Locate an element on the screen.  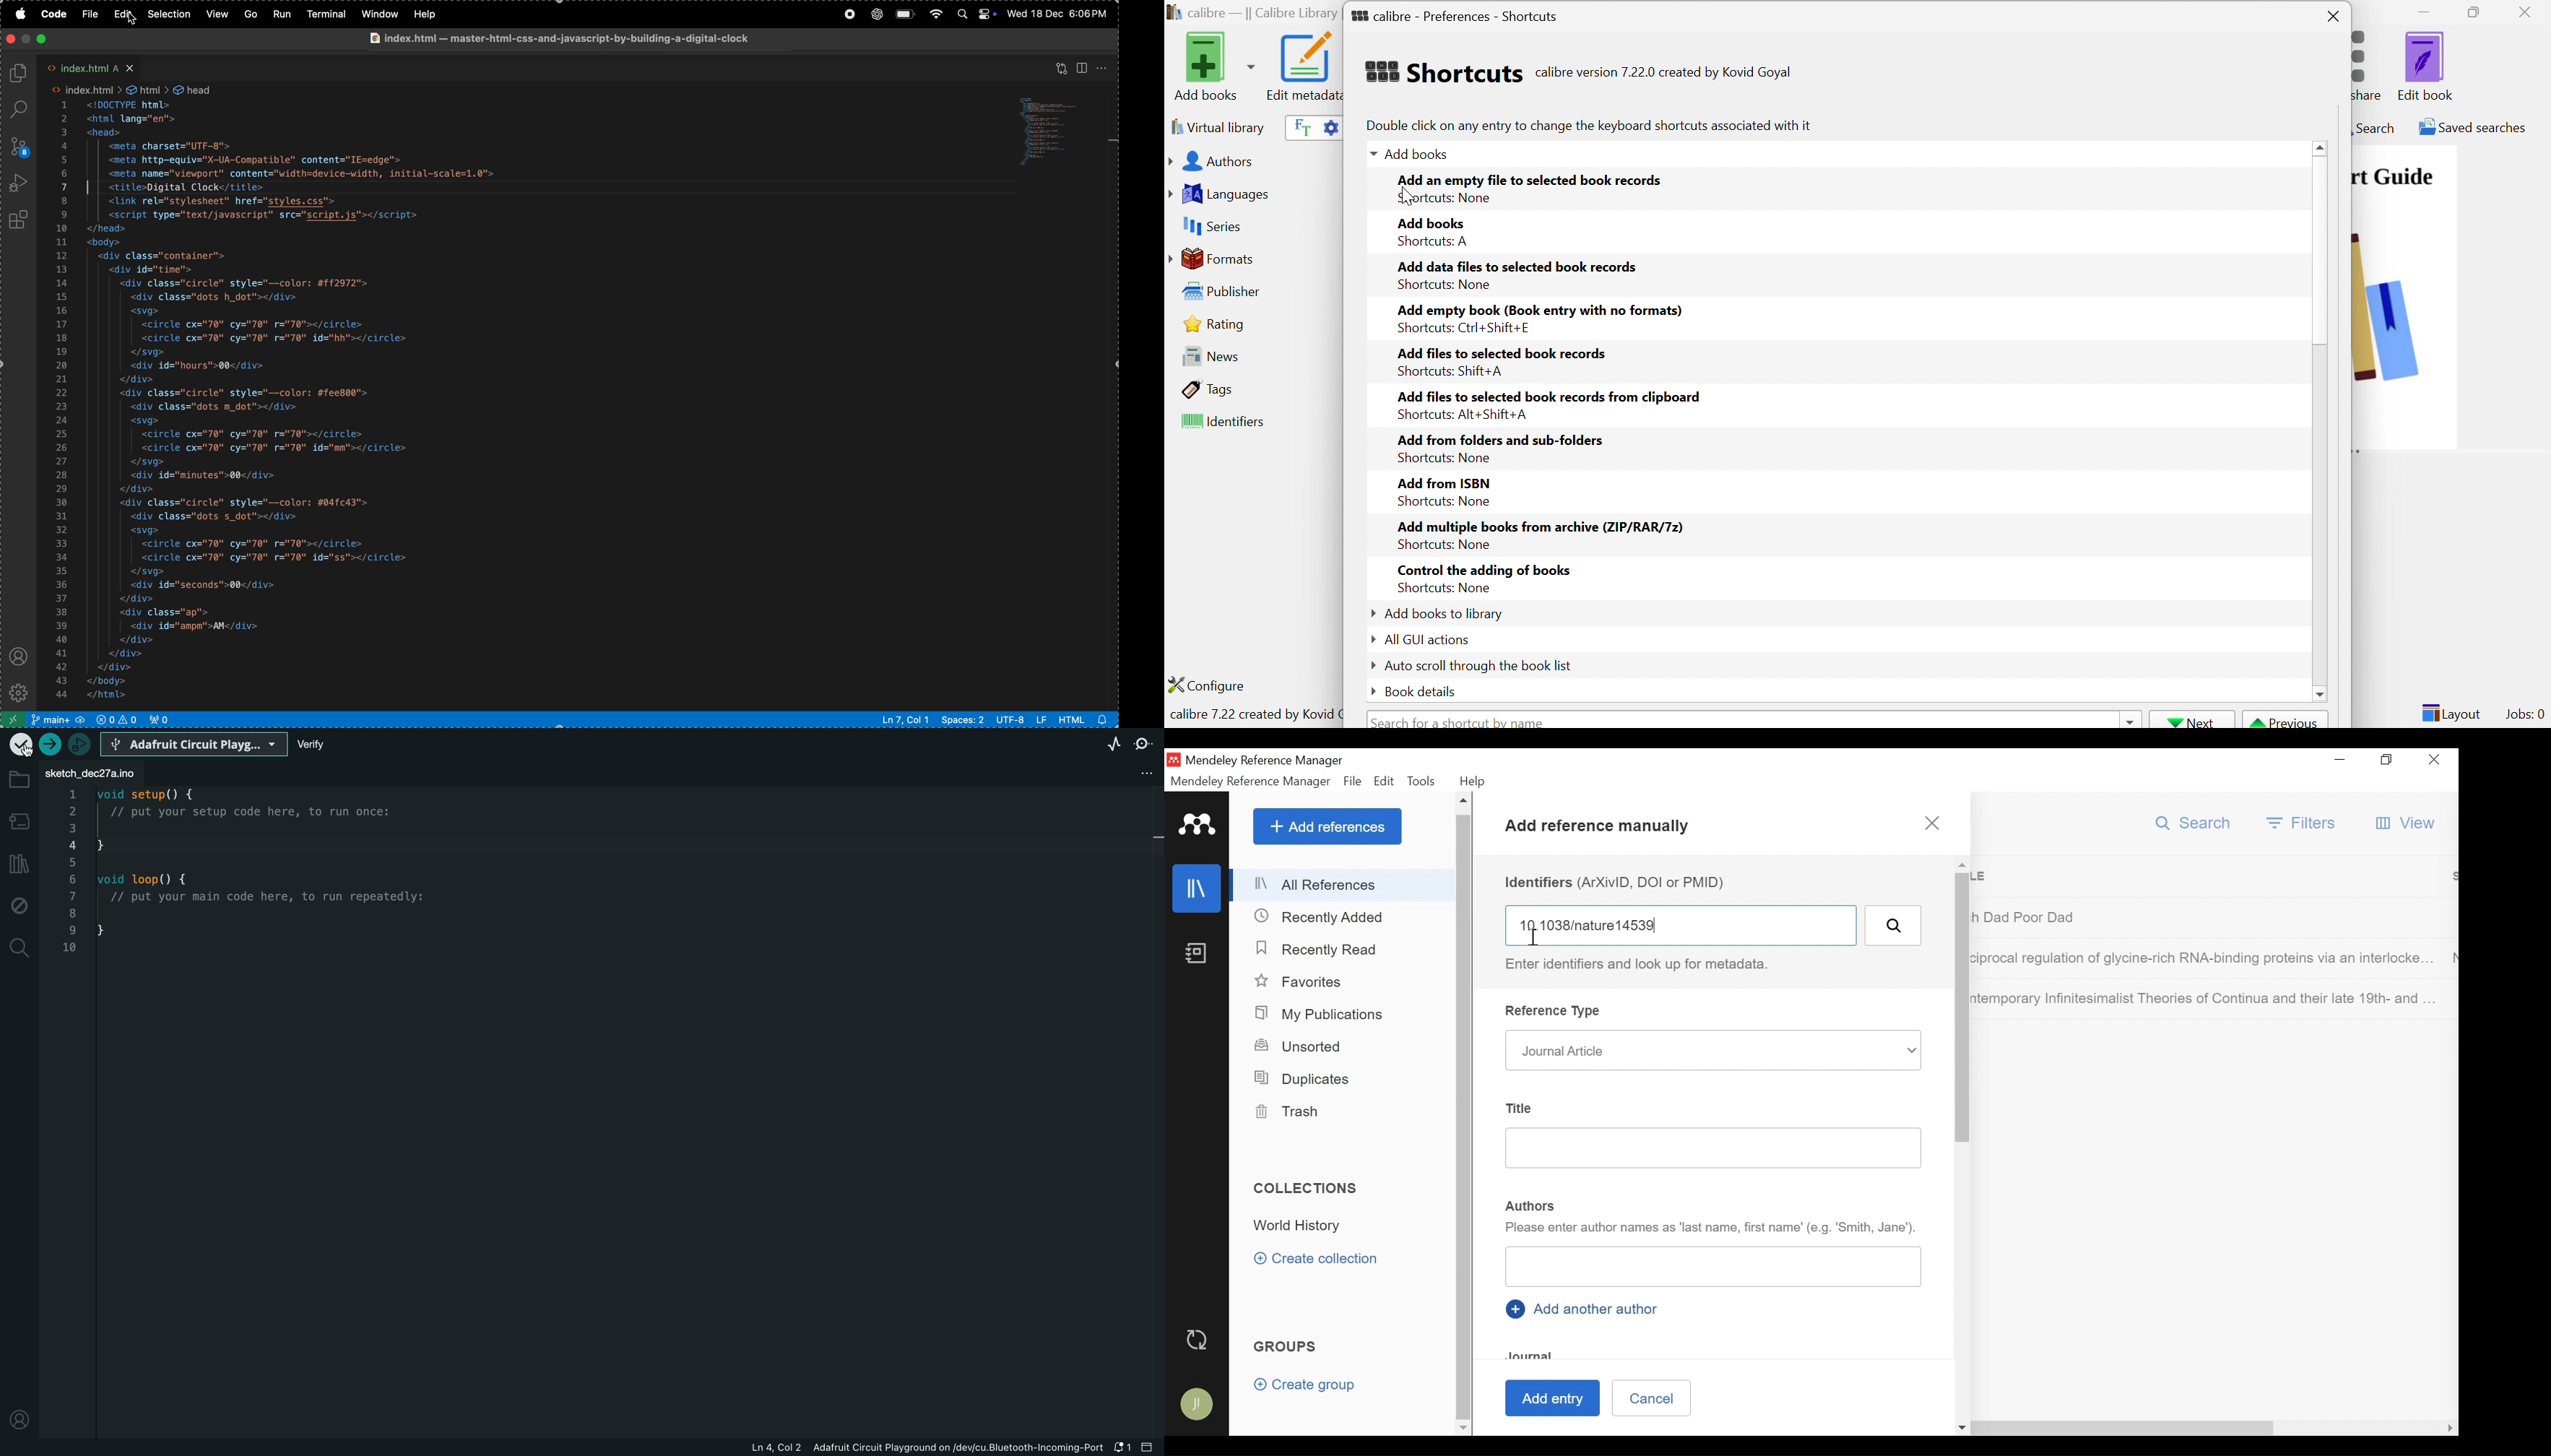
Authors is located at coordinates (1214, 162).